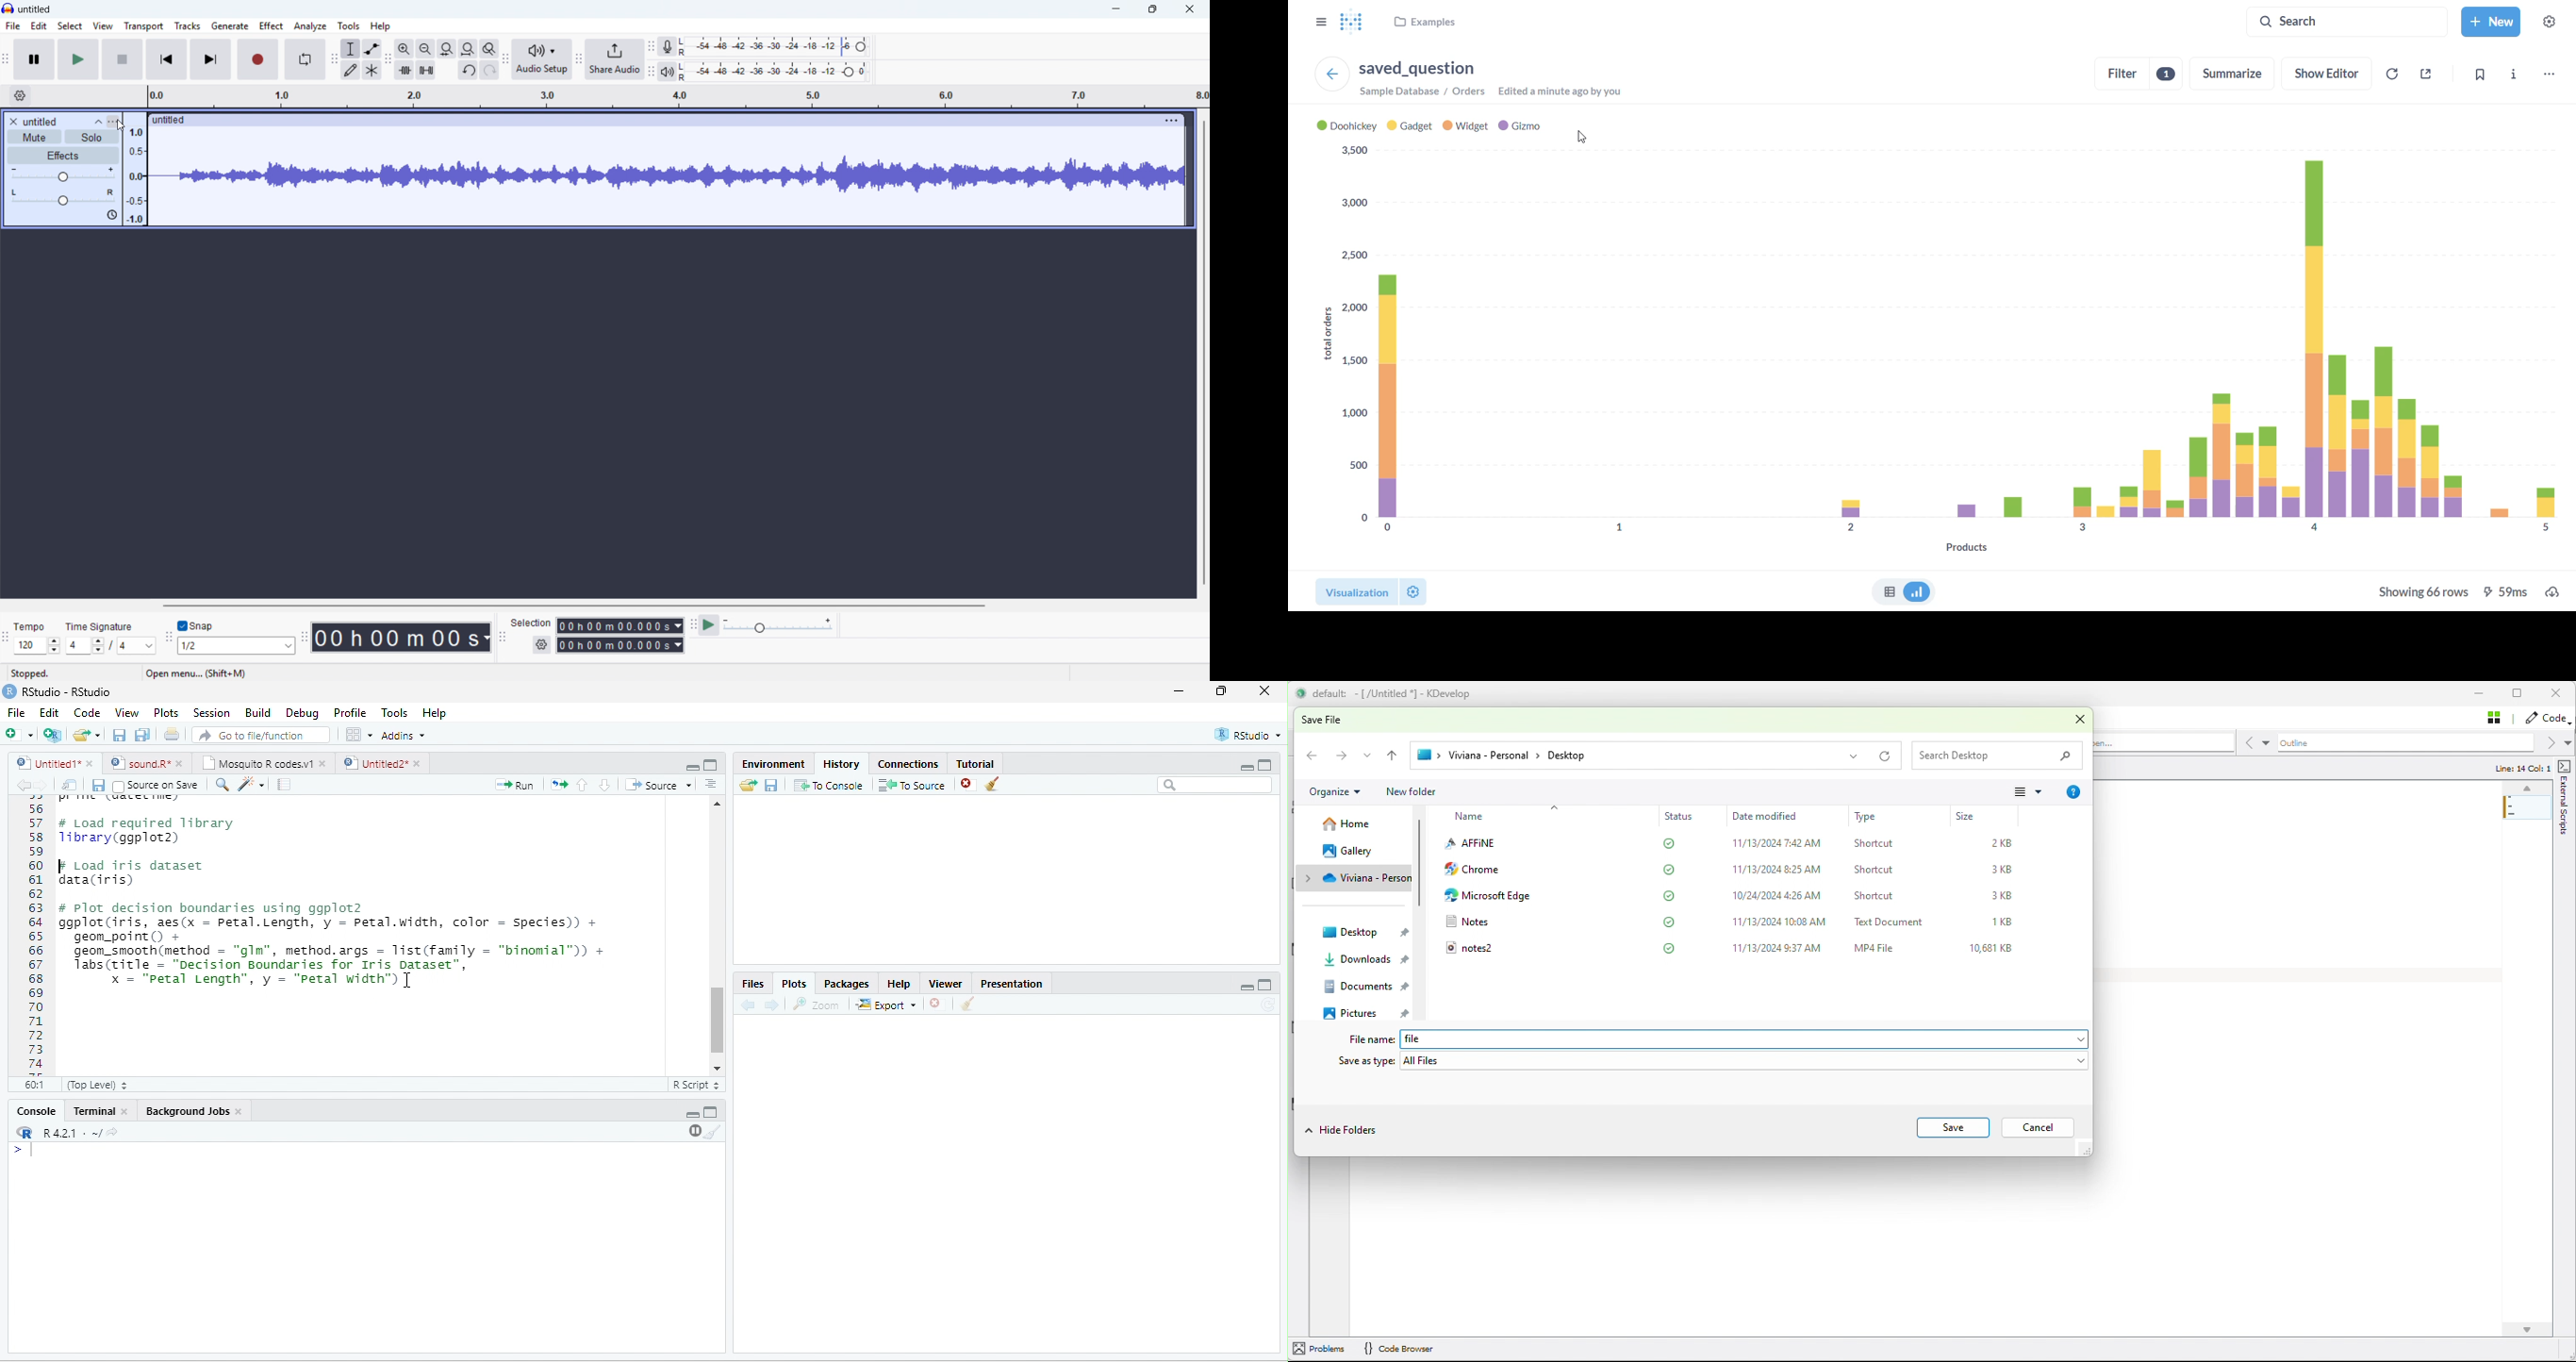 The image size is (2576, 1372). What do you see at coordinates (166, 713) in the screenshot?
I see `Plots` at bounding box center [166, 713].